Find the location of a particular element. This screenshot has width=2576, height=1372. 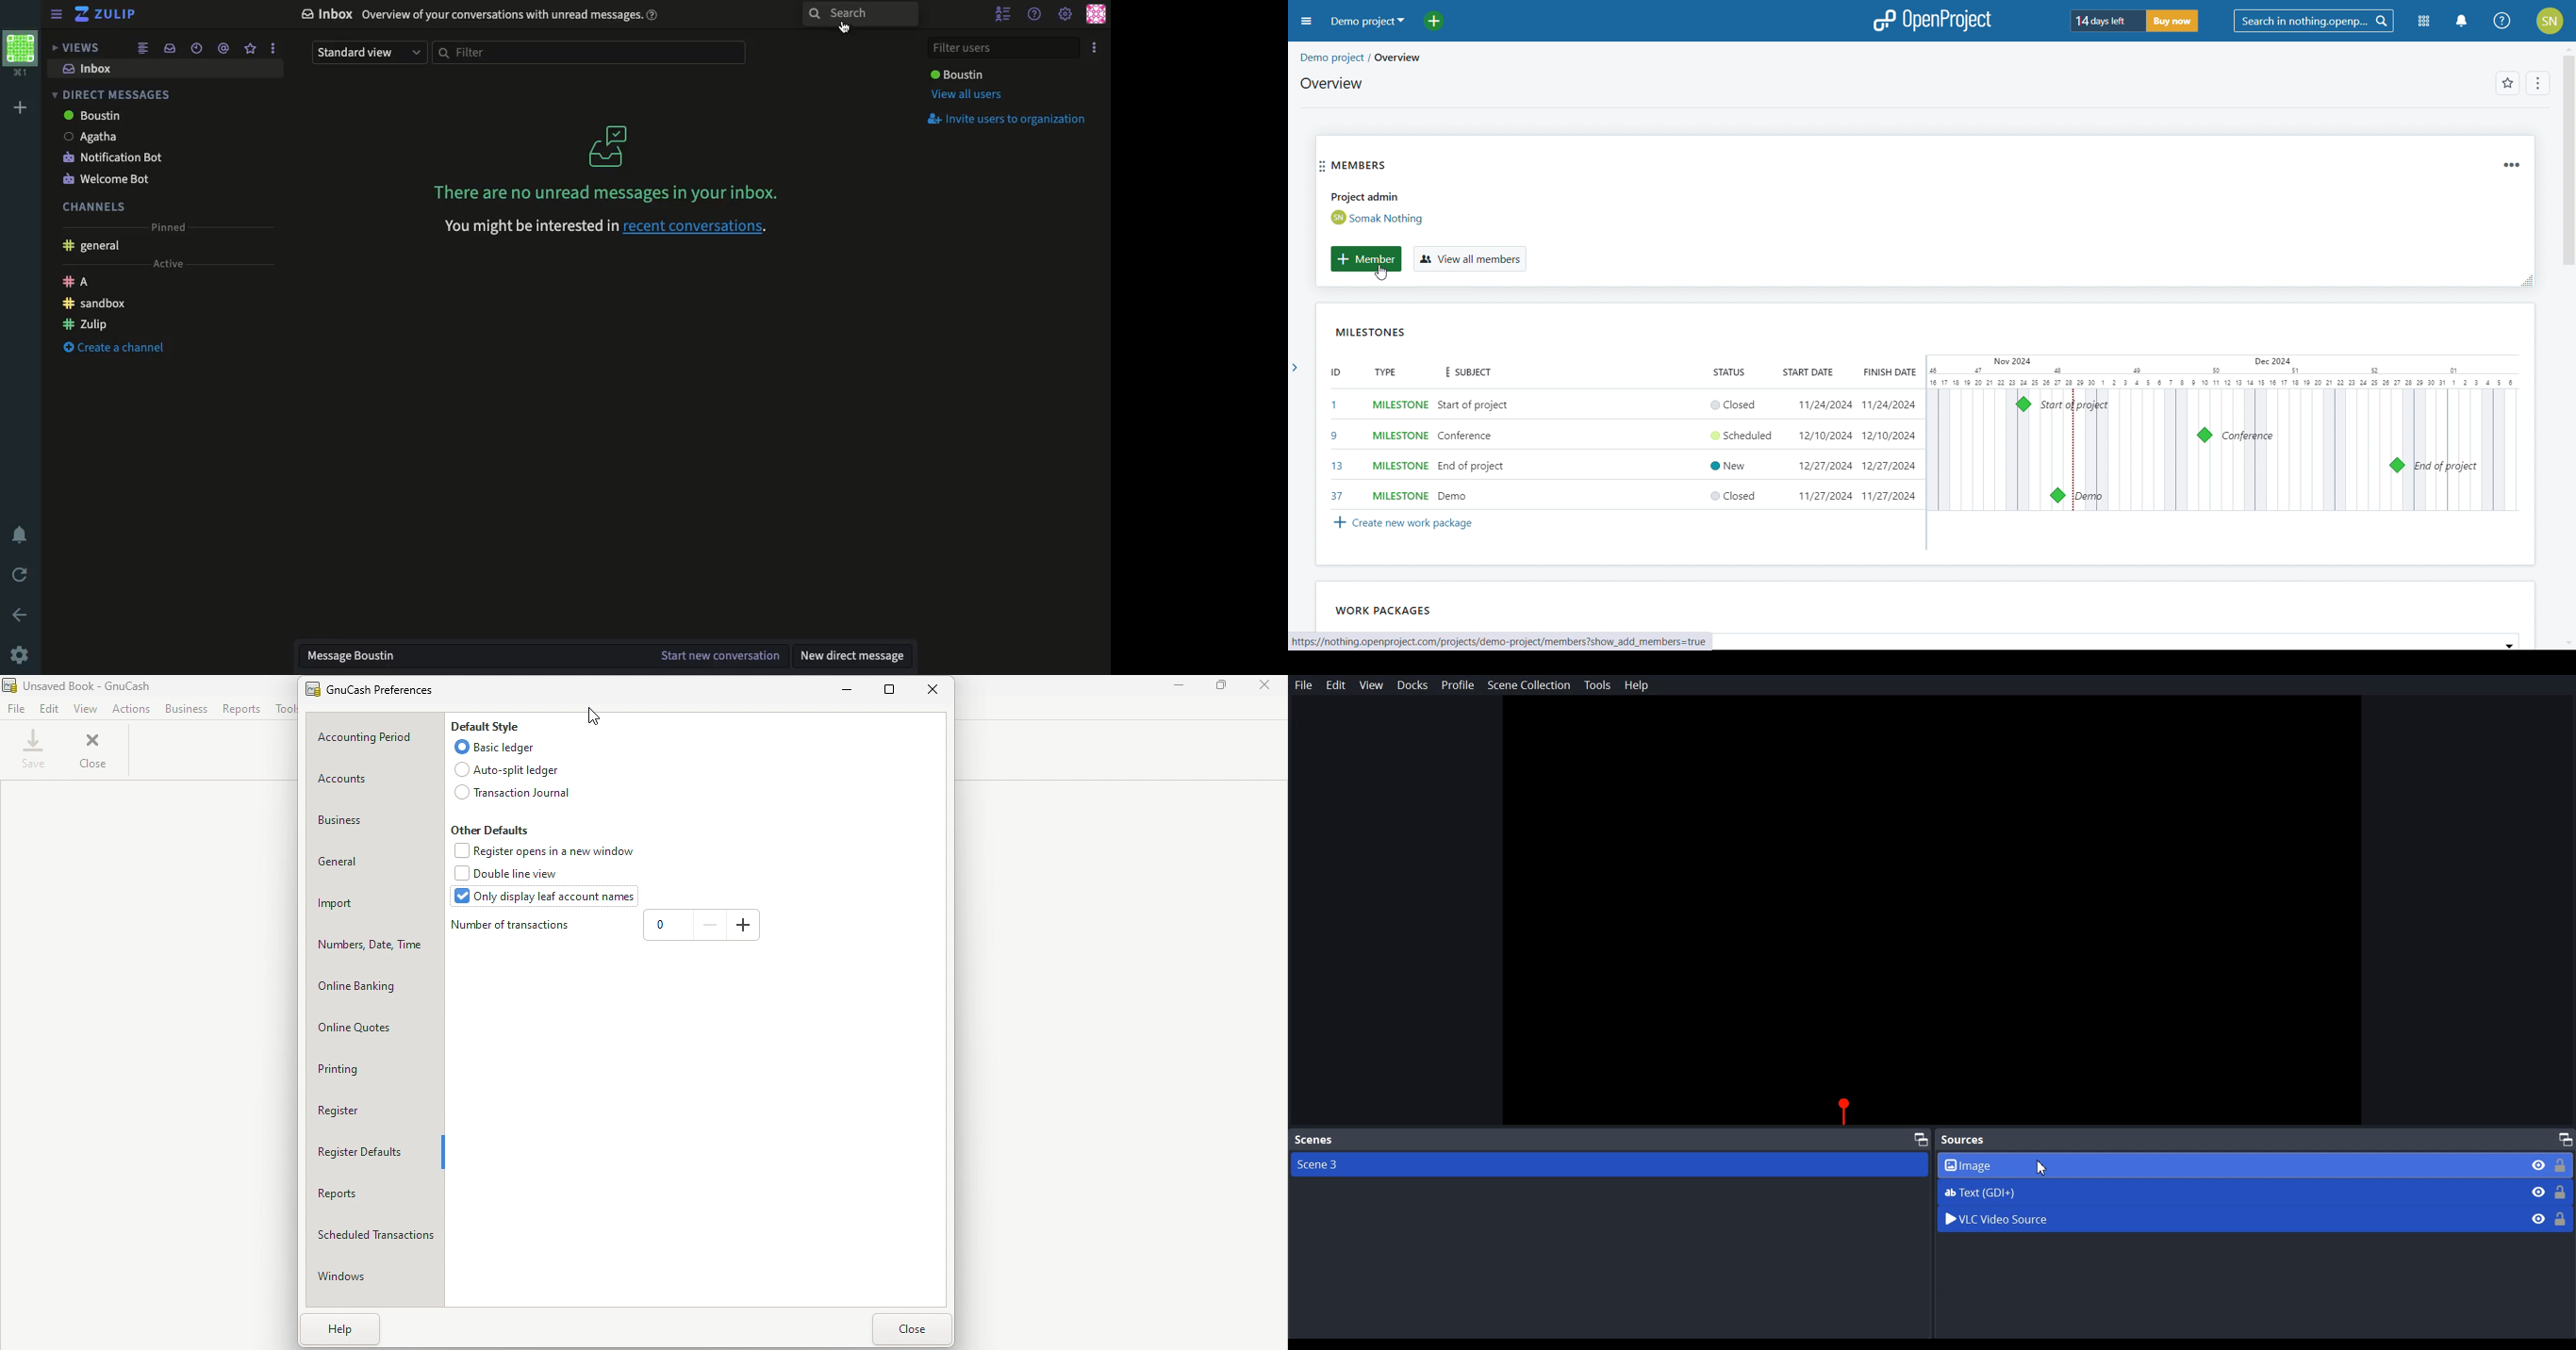

set start date is located at coordinates (1825, 405).